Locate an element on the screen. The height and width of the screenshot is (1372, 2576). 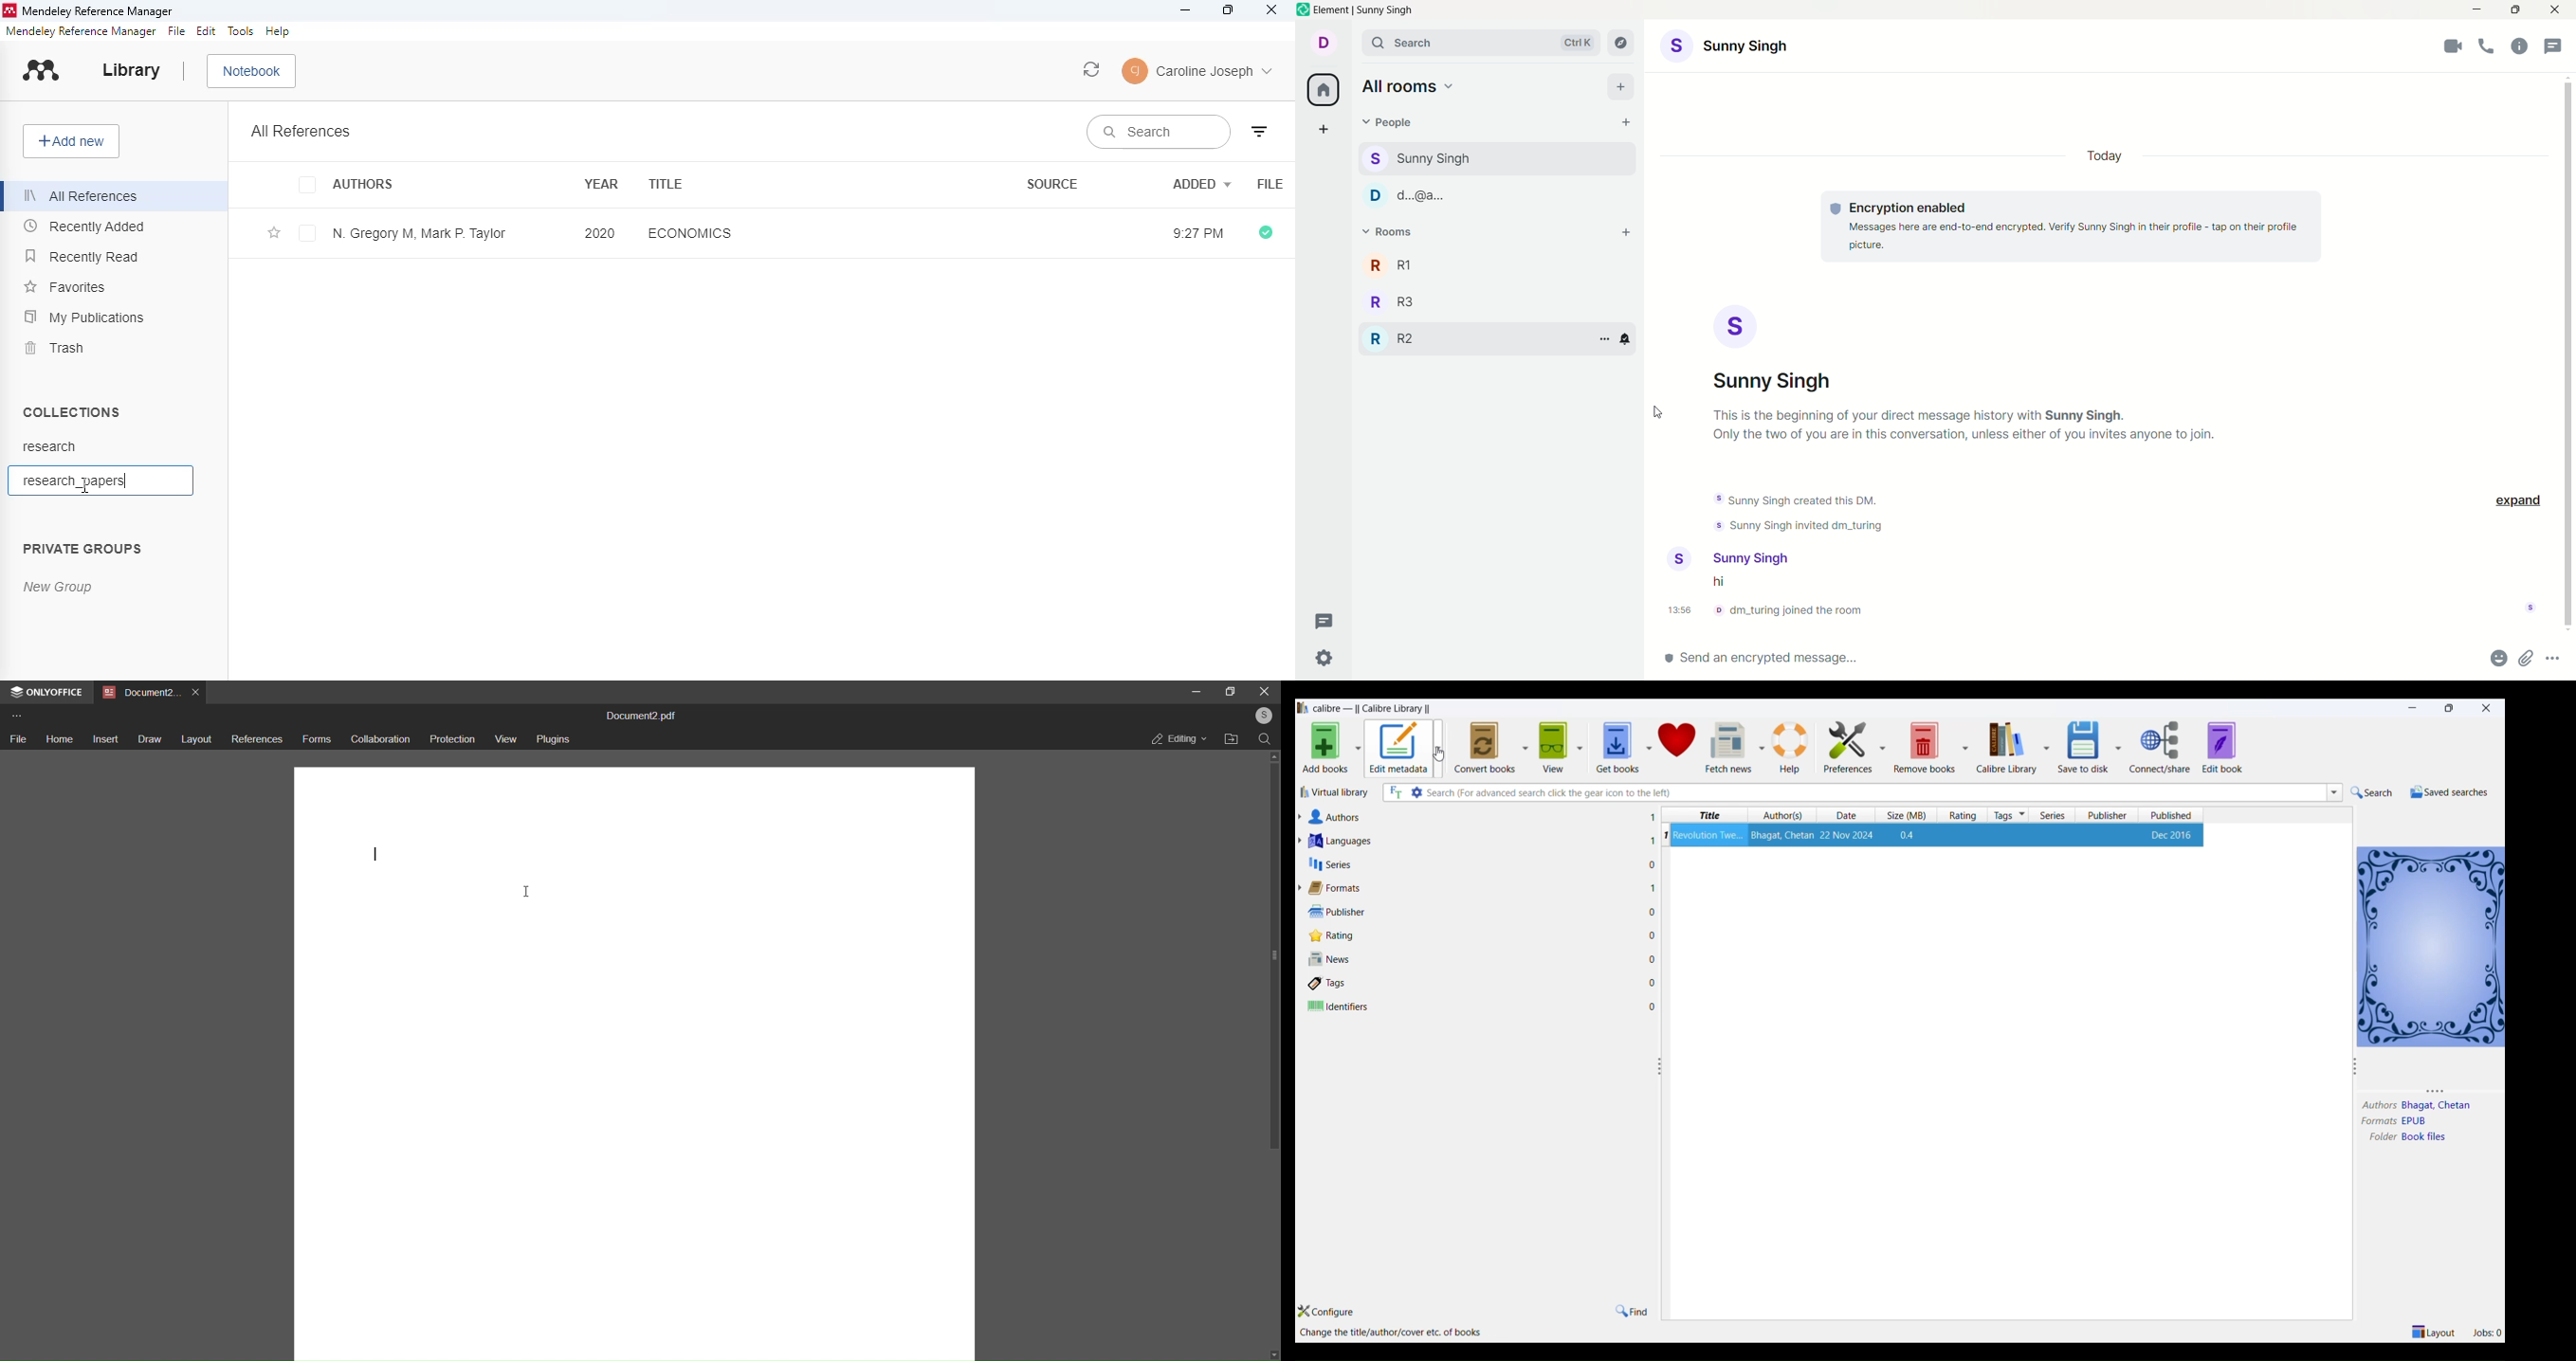
maximize is located at coordinates (1229, 10).